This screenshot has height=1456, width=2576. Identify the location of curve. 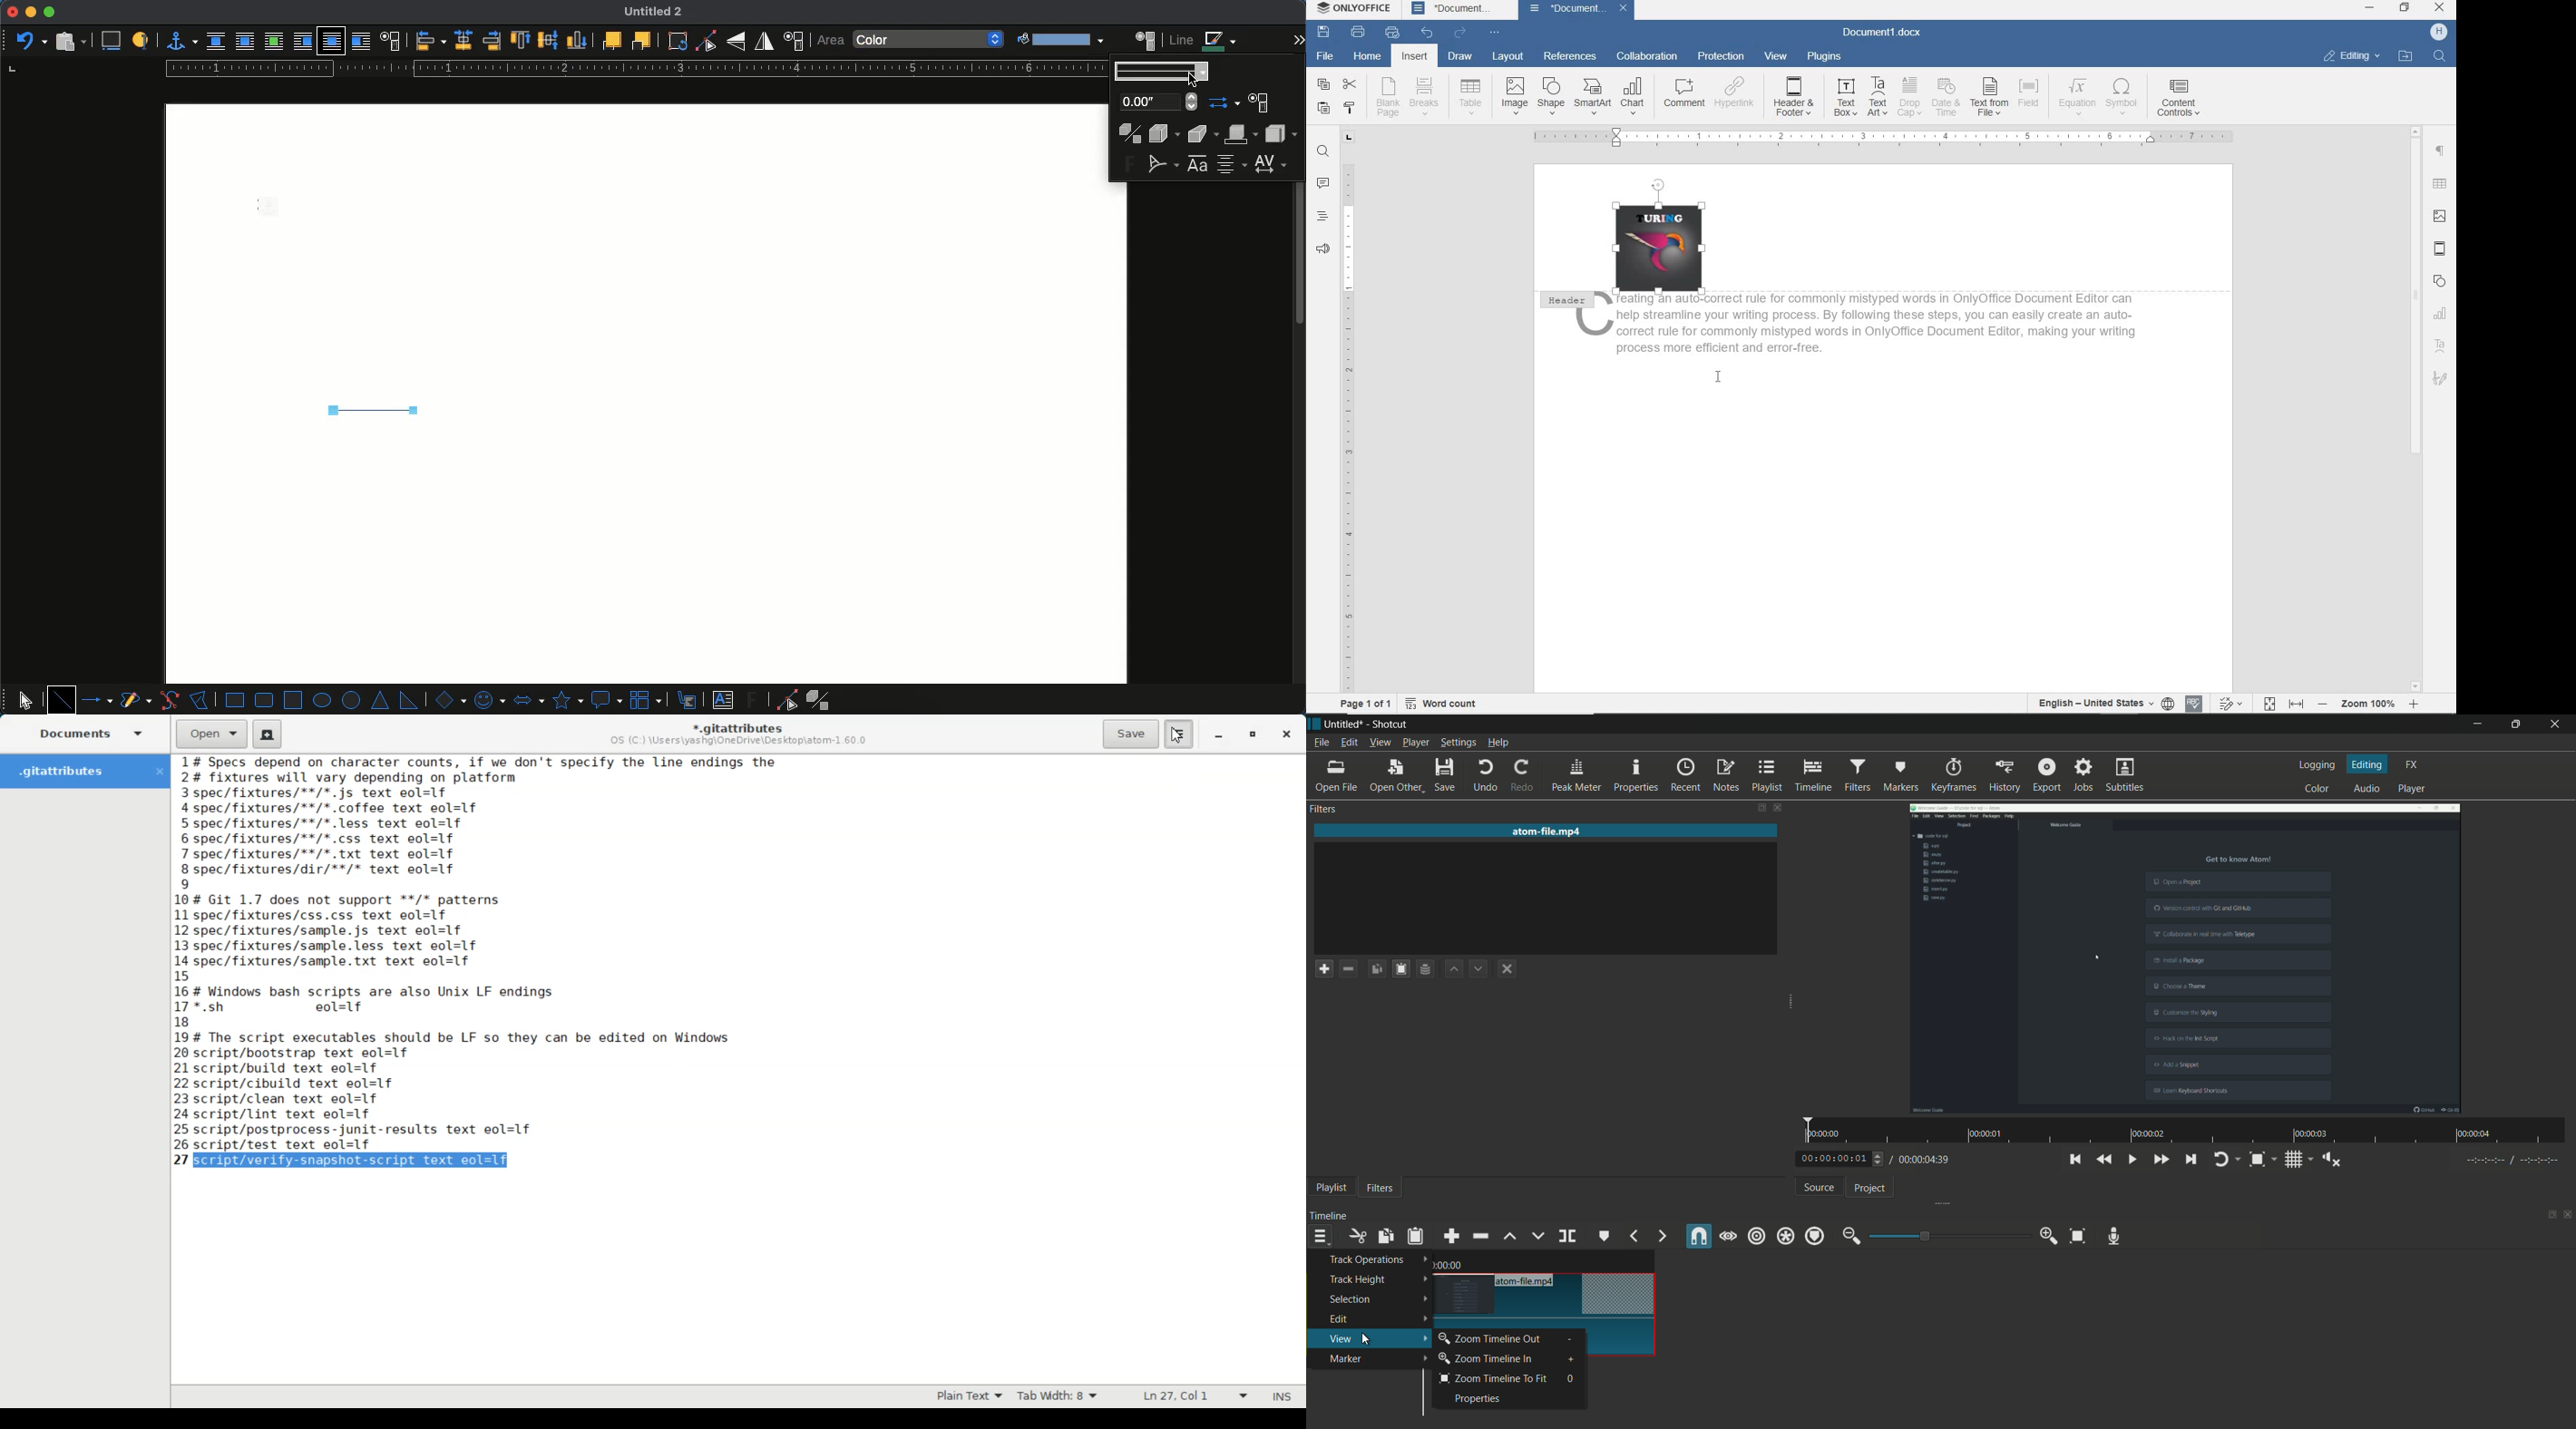
(169, 700).